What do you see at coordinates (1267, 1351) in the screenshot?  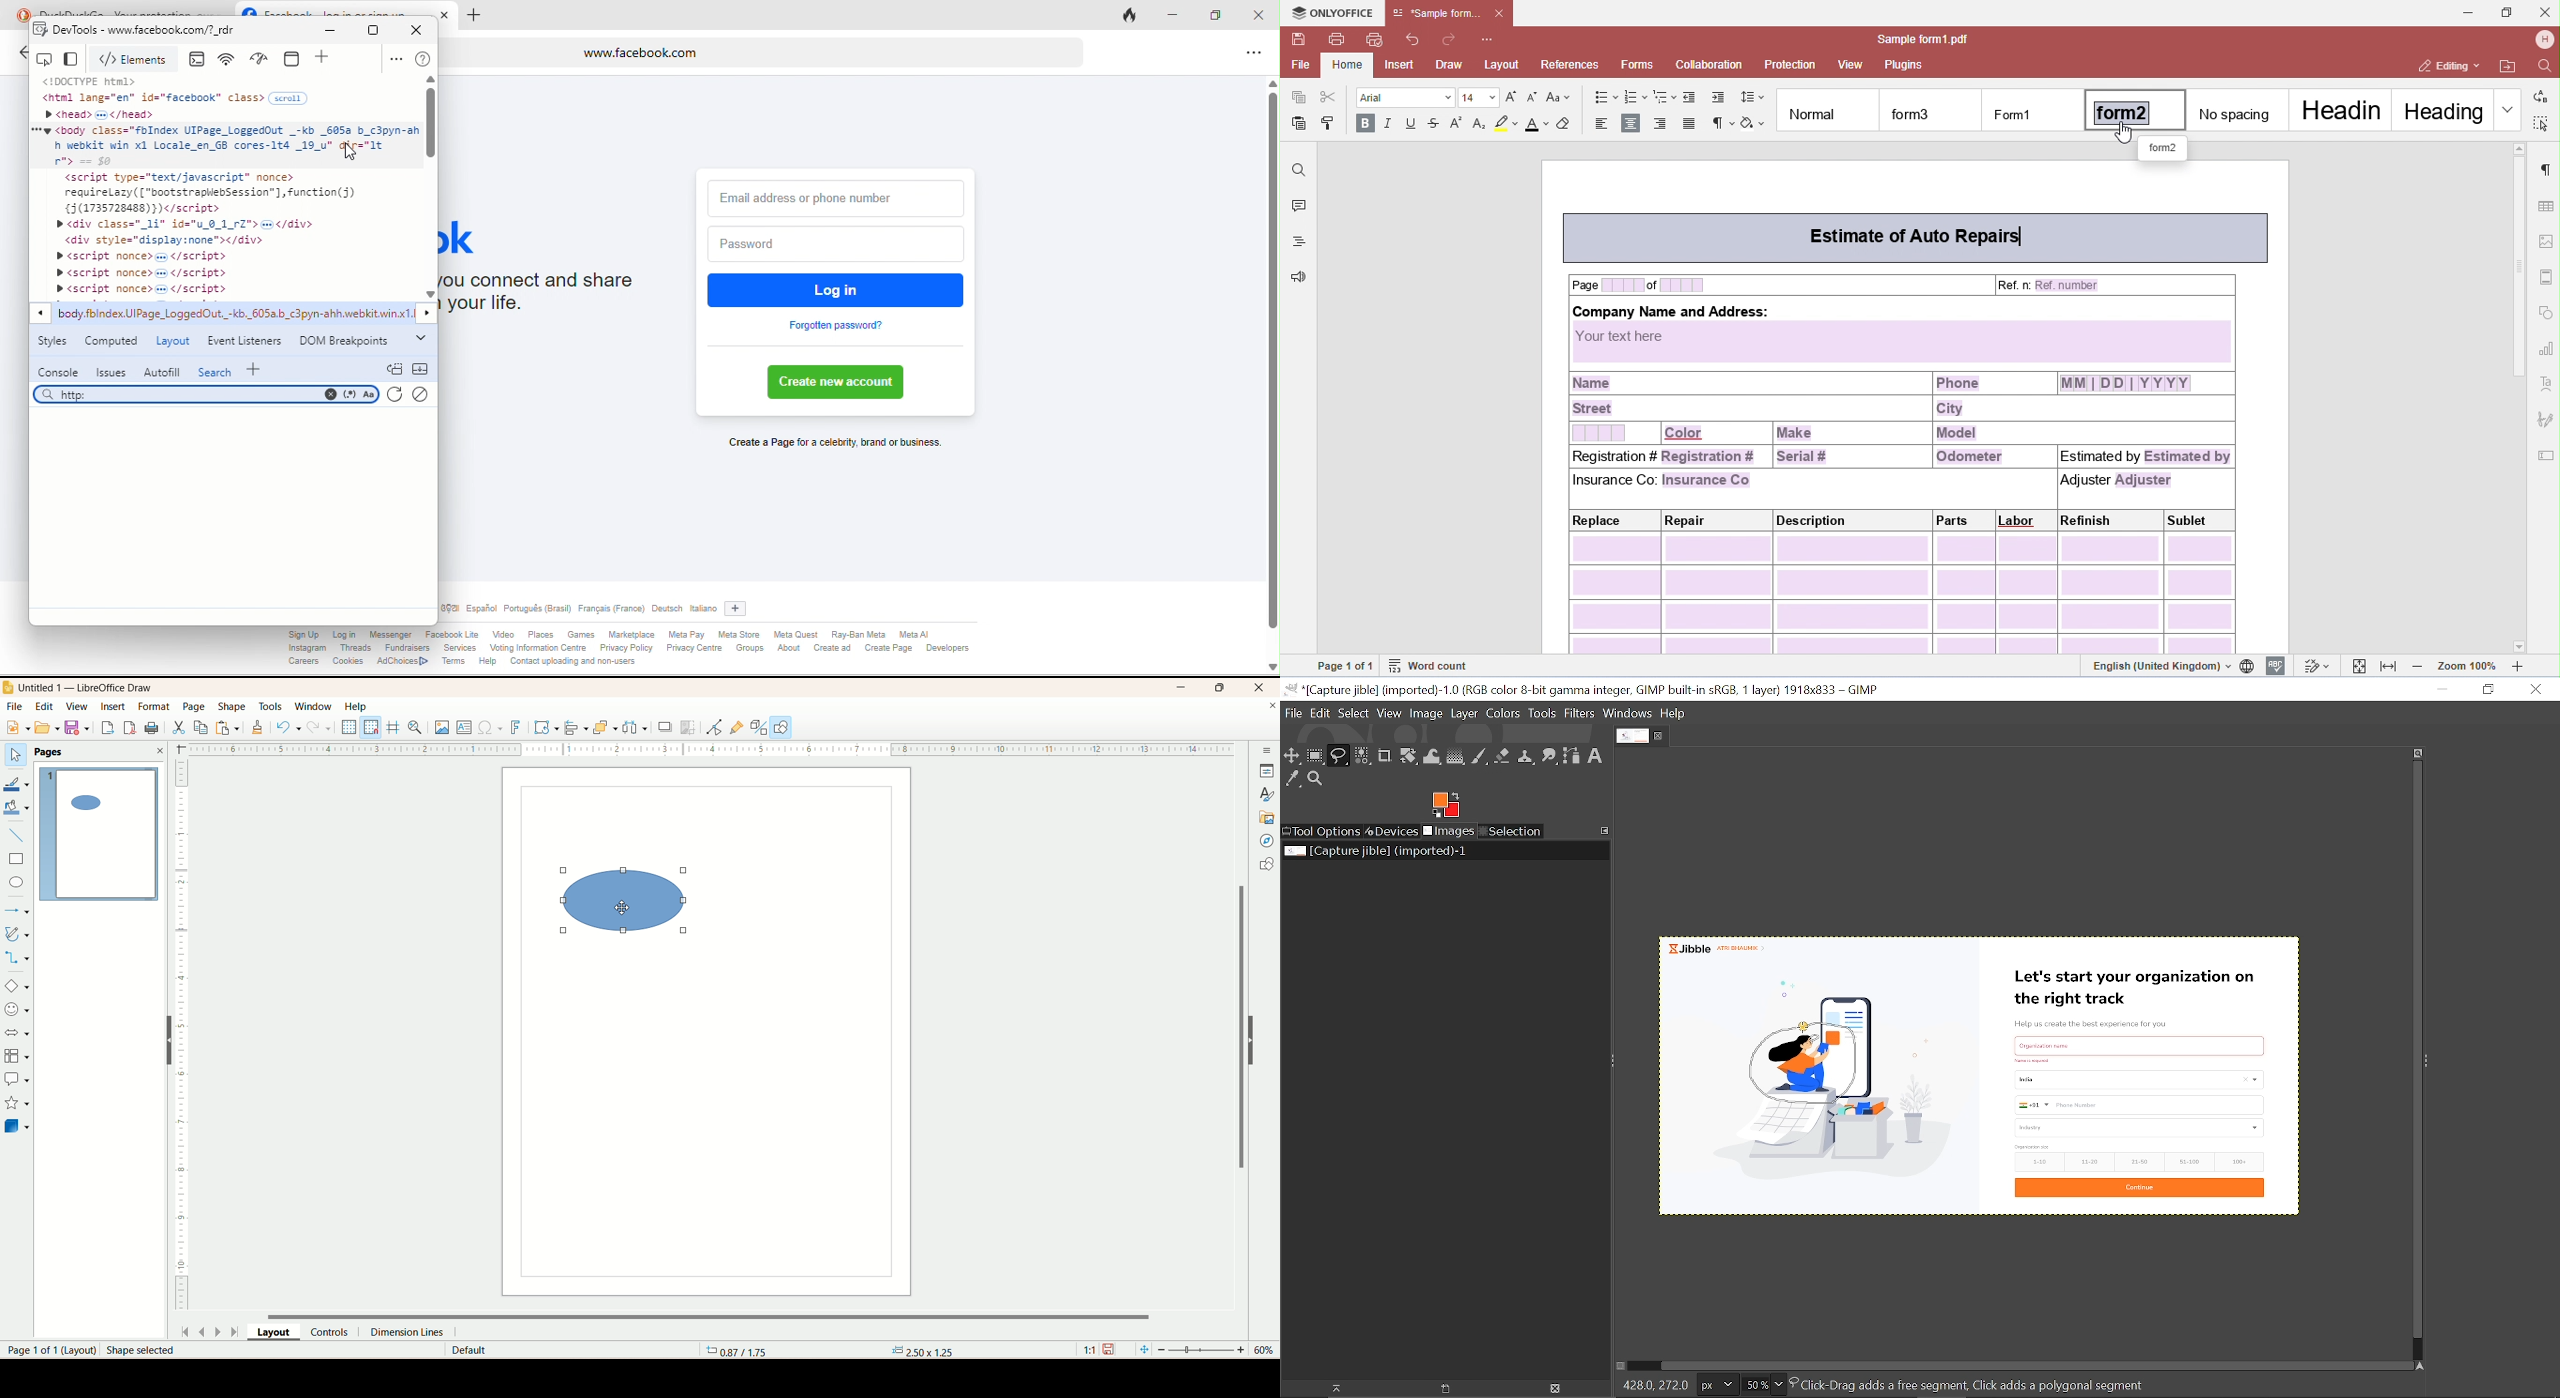 I see `zoom percentage` at bounding box center [1267, 1351].